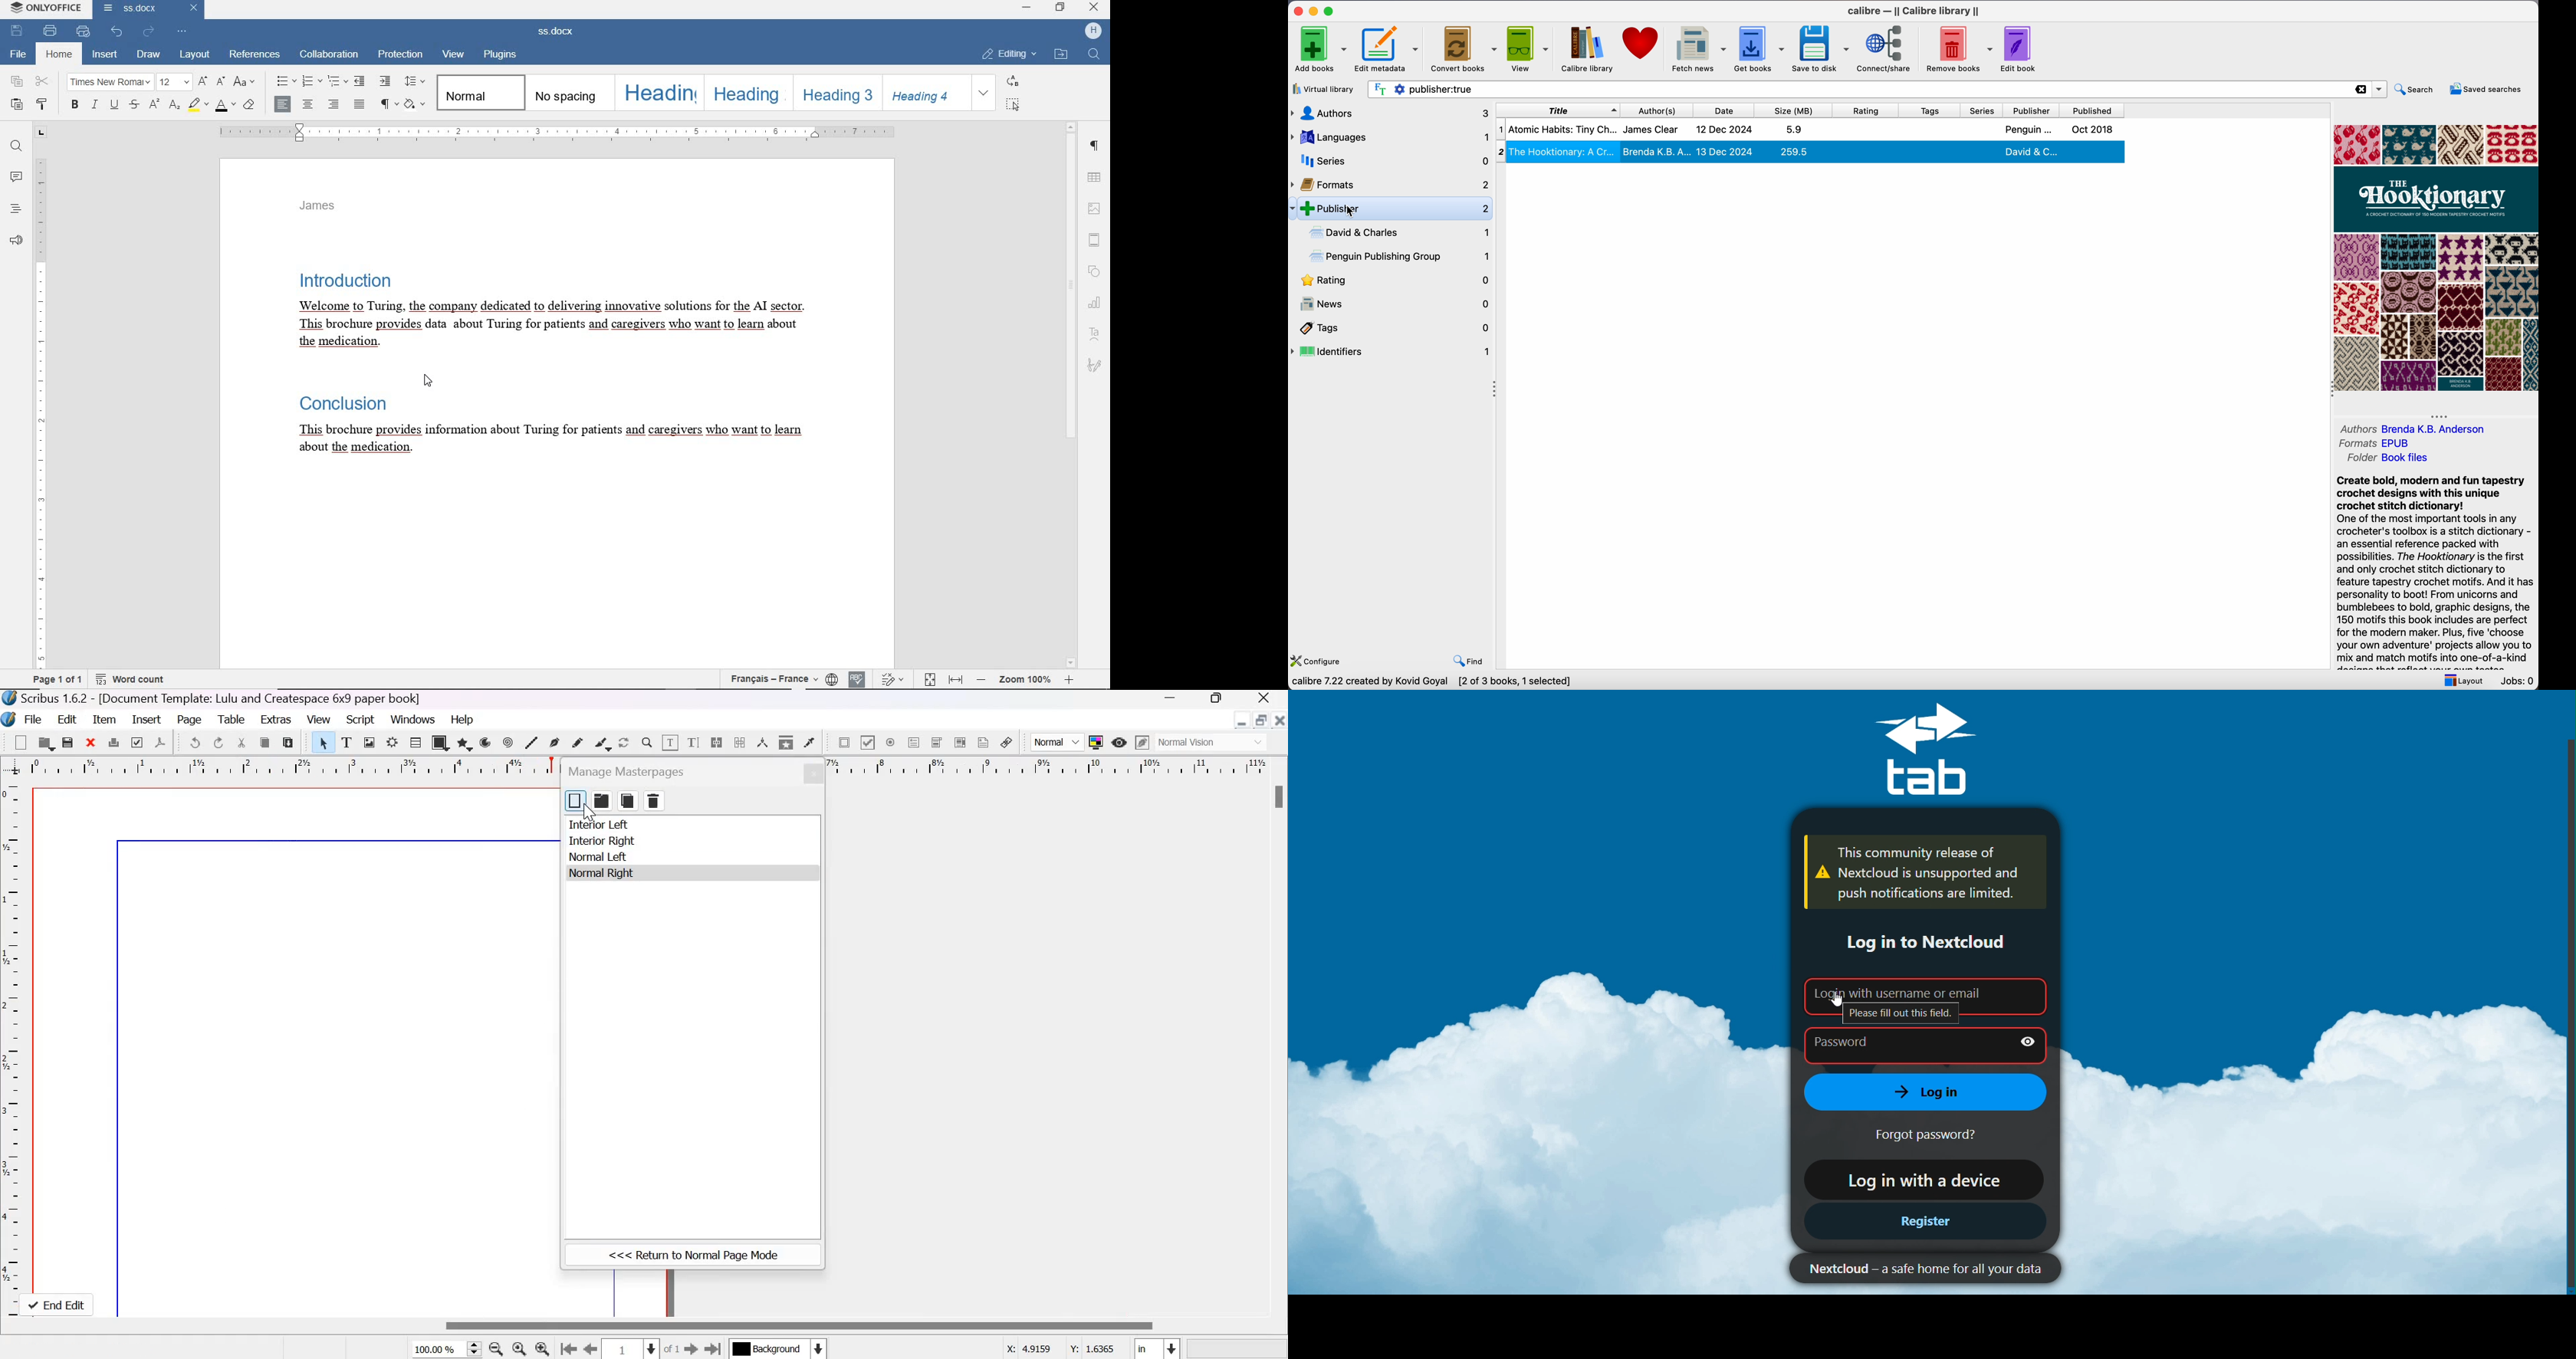 This screenshot has height=1372, width=2576. I want to click on Minimize, so click(1169, 697).